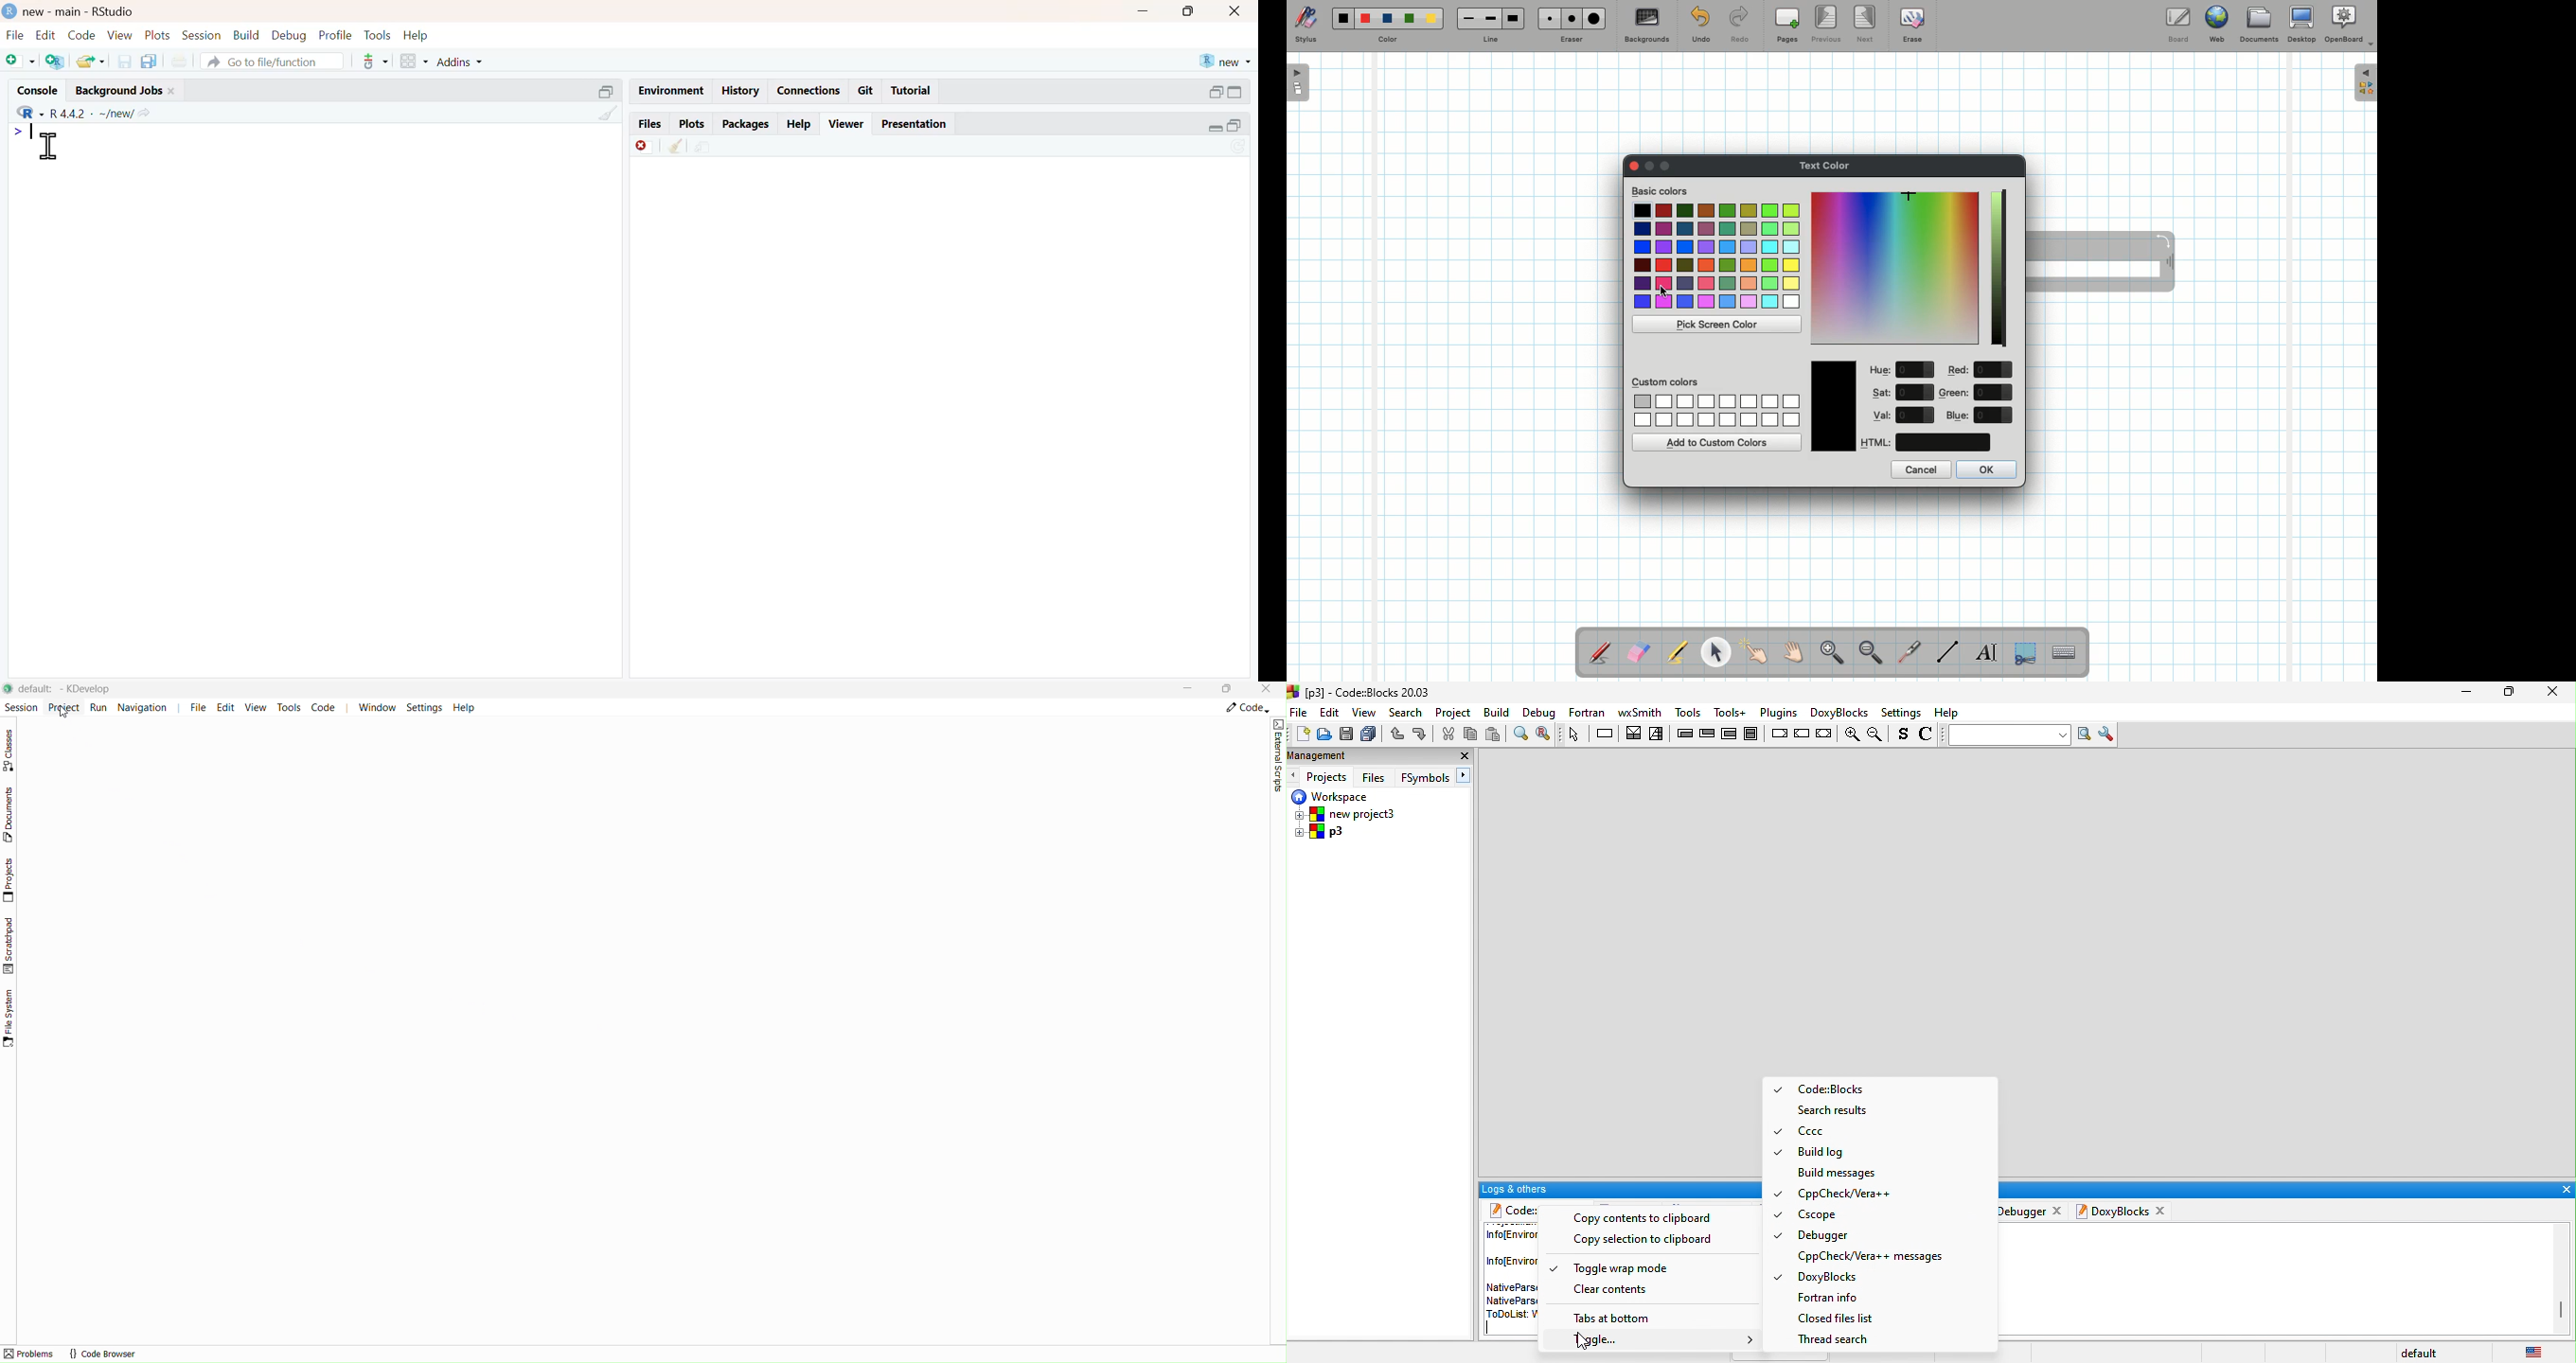 The width and height of the screenshot is (2576, 1372). Describe the element at coordinates (81, 34) in the screenshot. I see `code` at that location.